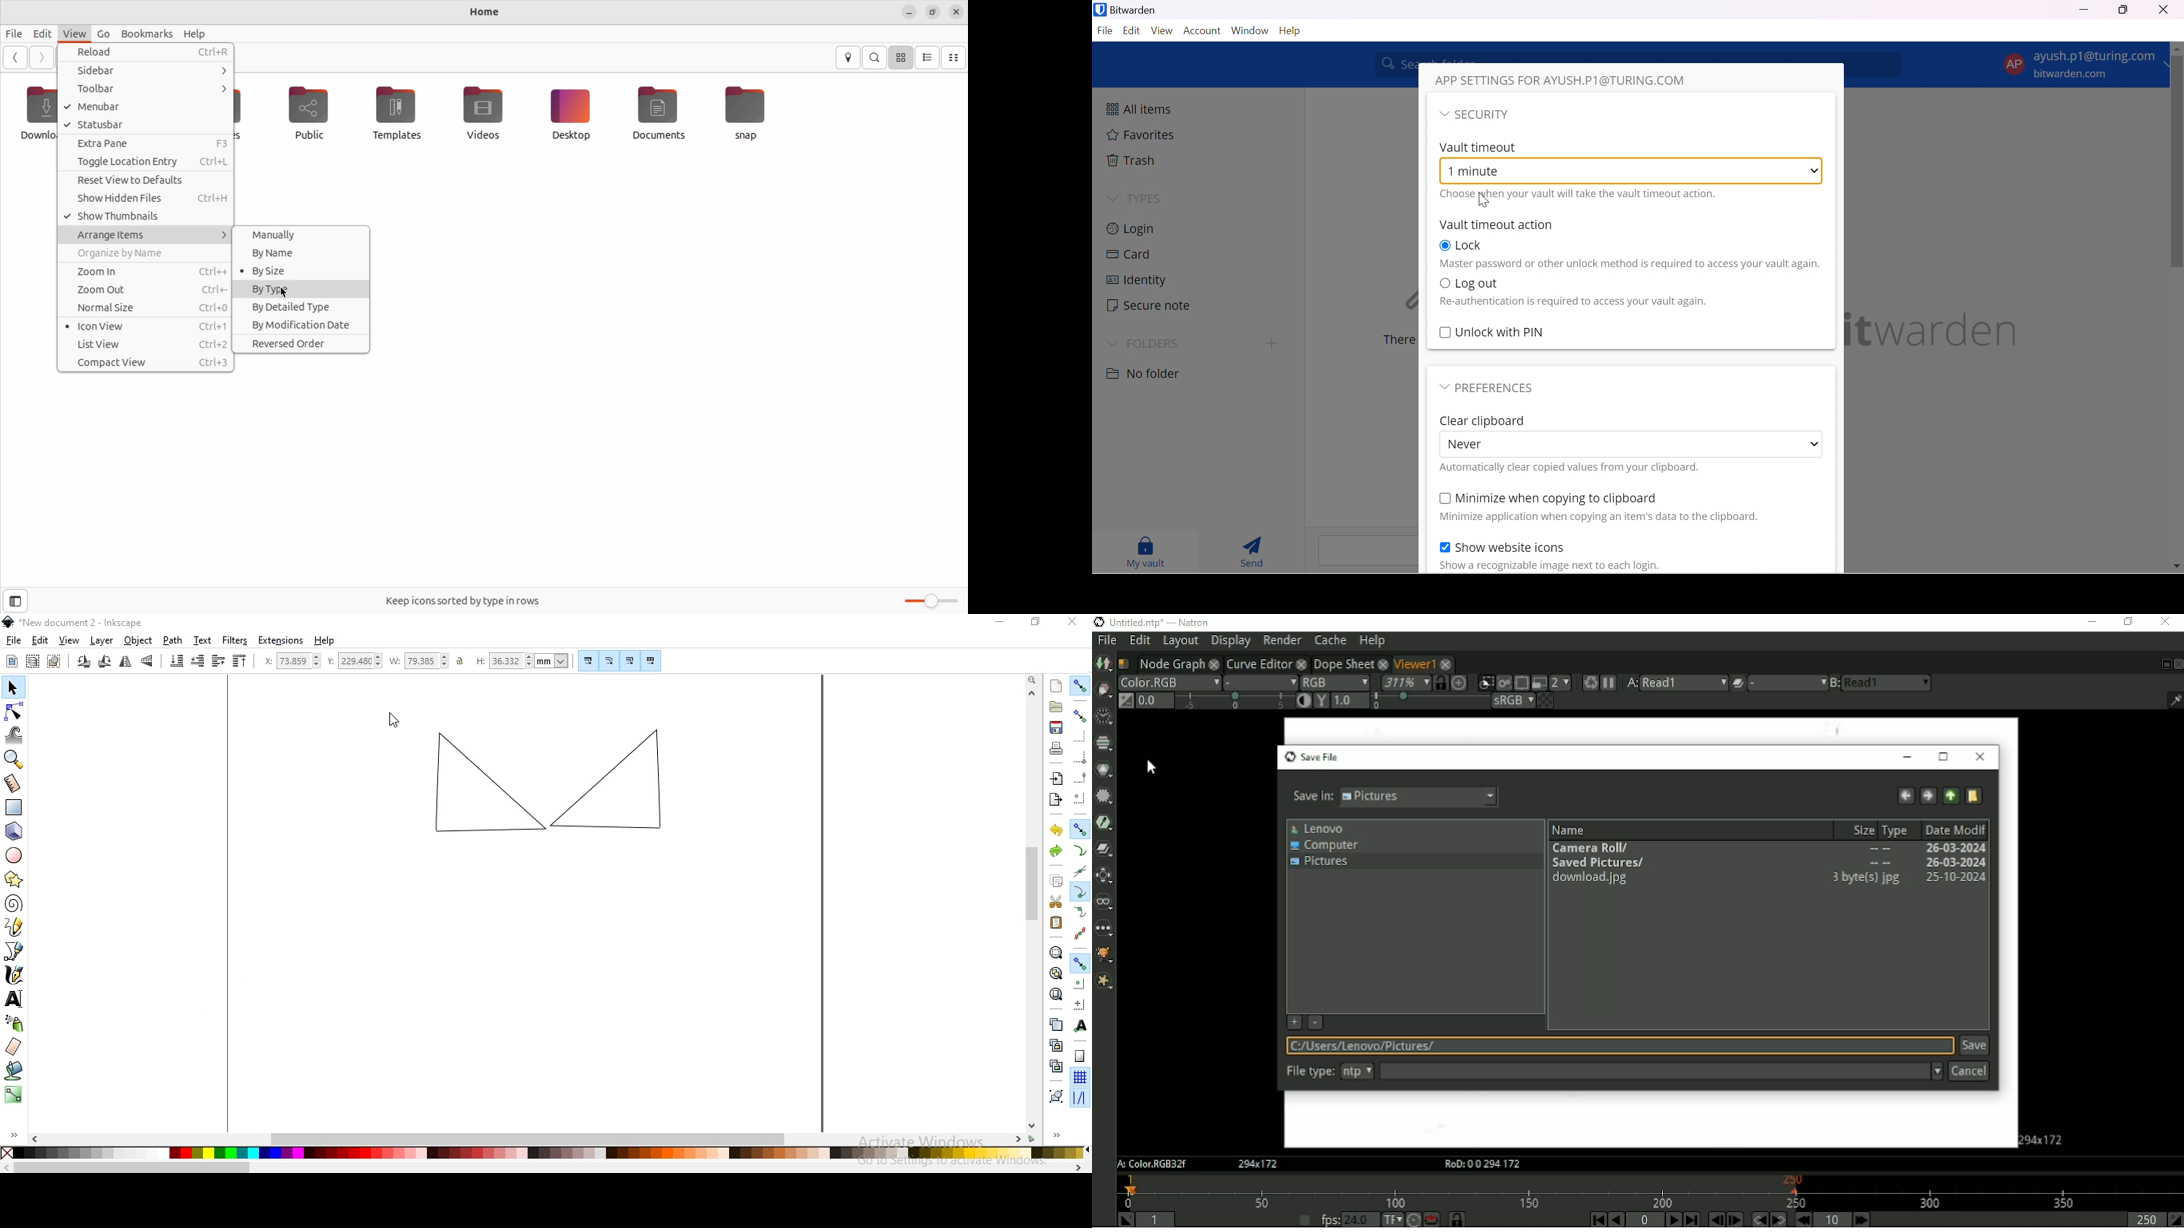  What do you see at coordinates (1588, 683) in the screenshot?
I see `Forces a new render of the current frame` at bounding box center [1588, 683].